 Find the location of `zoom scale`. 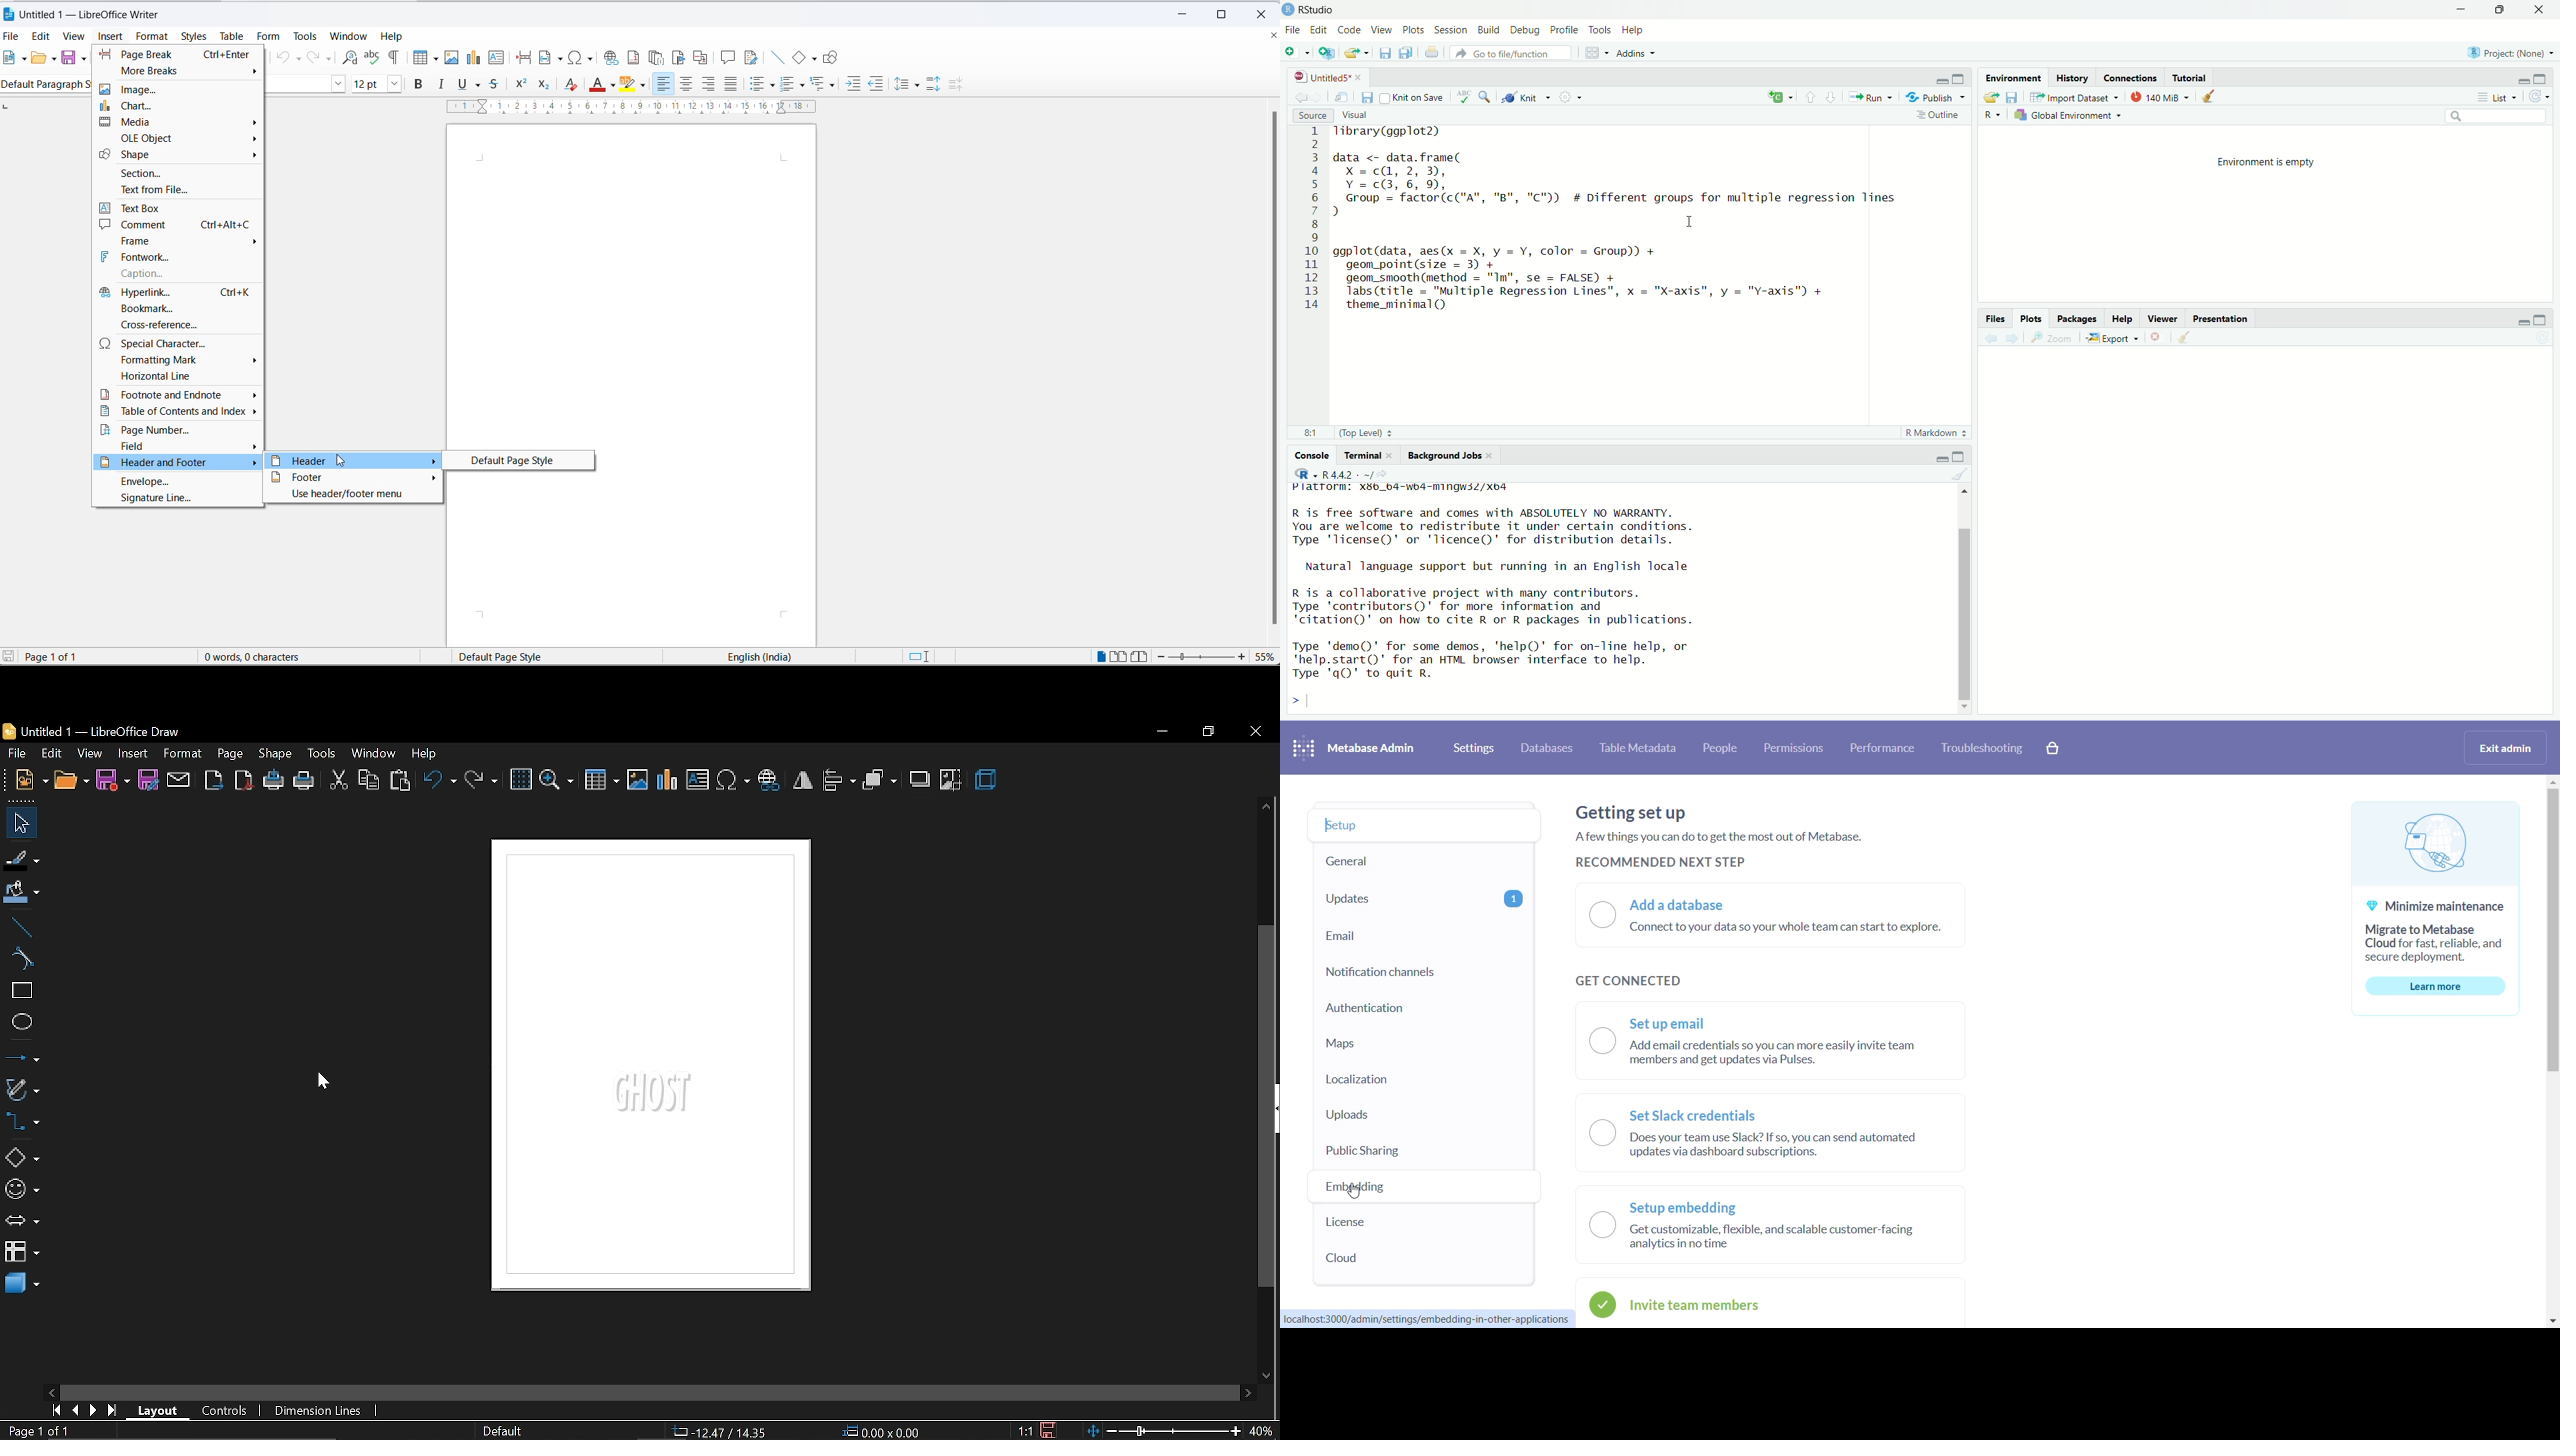

zoom scale is located at coordinates (1163, 1431).